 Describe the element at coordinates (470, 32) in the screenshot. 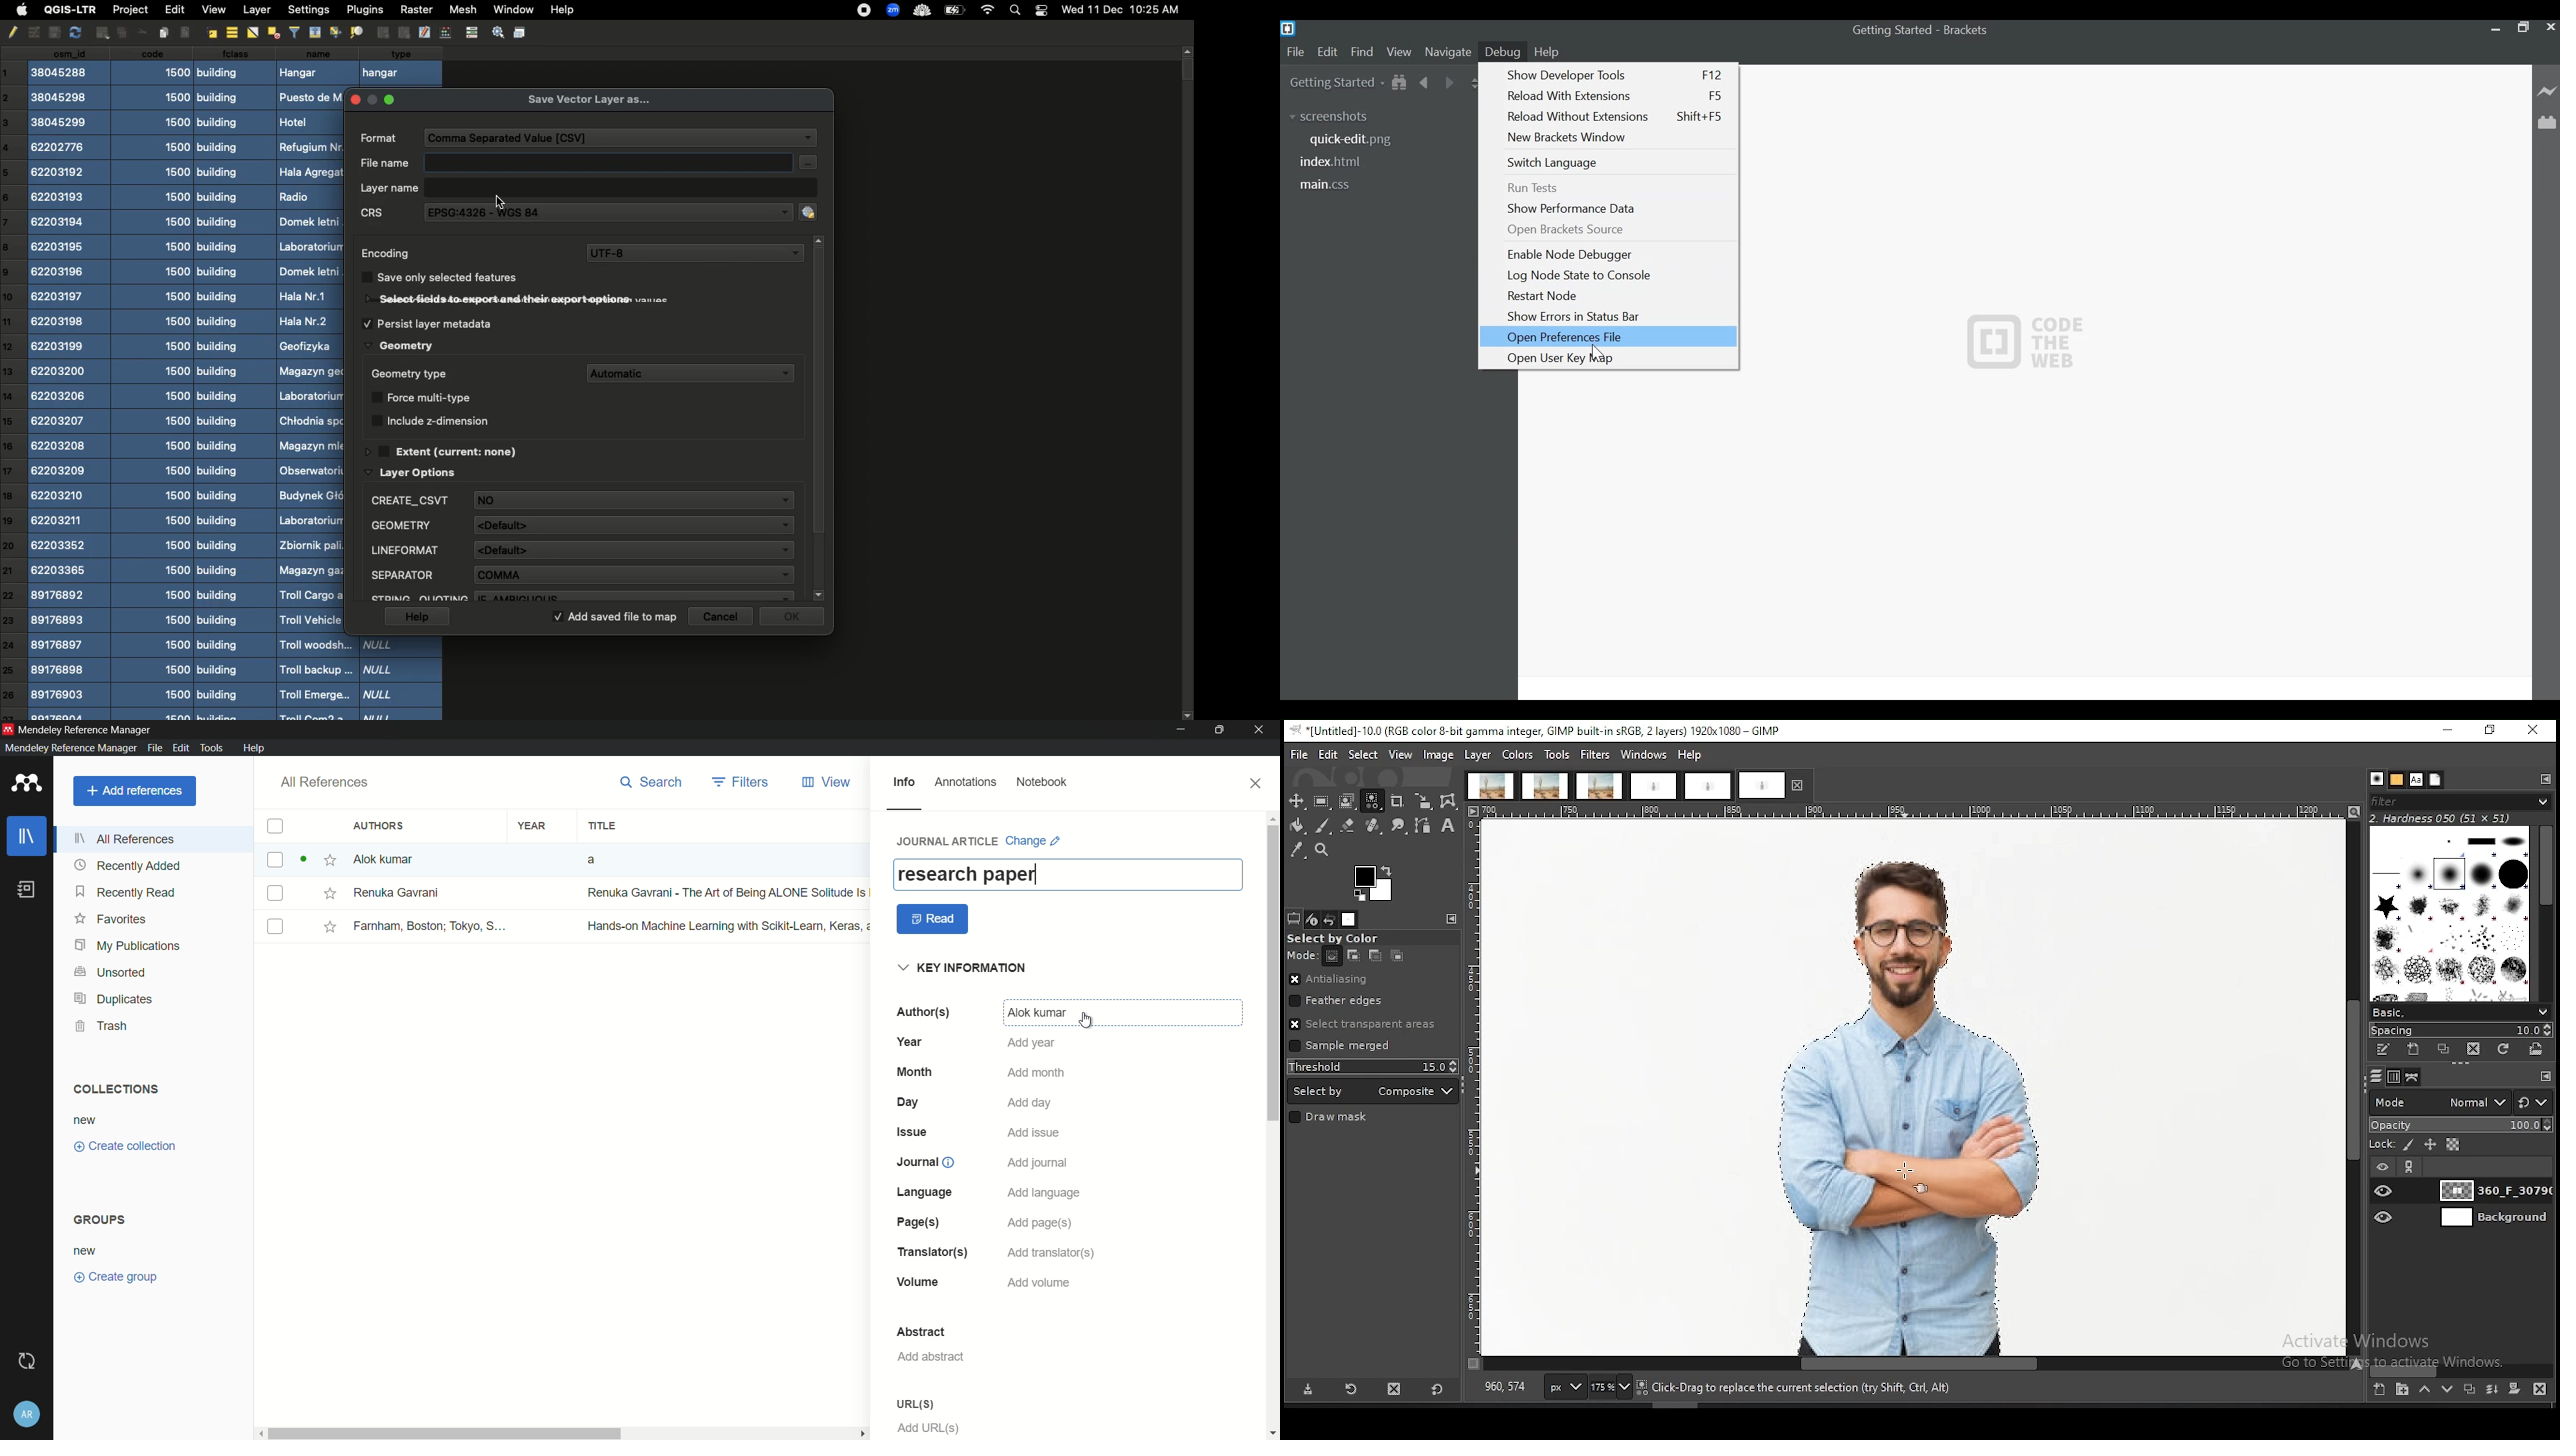

I see `control bar` at that location.